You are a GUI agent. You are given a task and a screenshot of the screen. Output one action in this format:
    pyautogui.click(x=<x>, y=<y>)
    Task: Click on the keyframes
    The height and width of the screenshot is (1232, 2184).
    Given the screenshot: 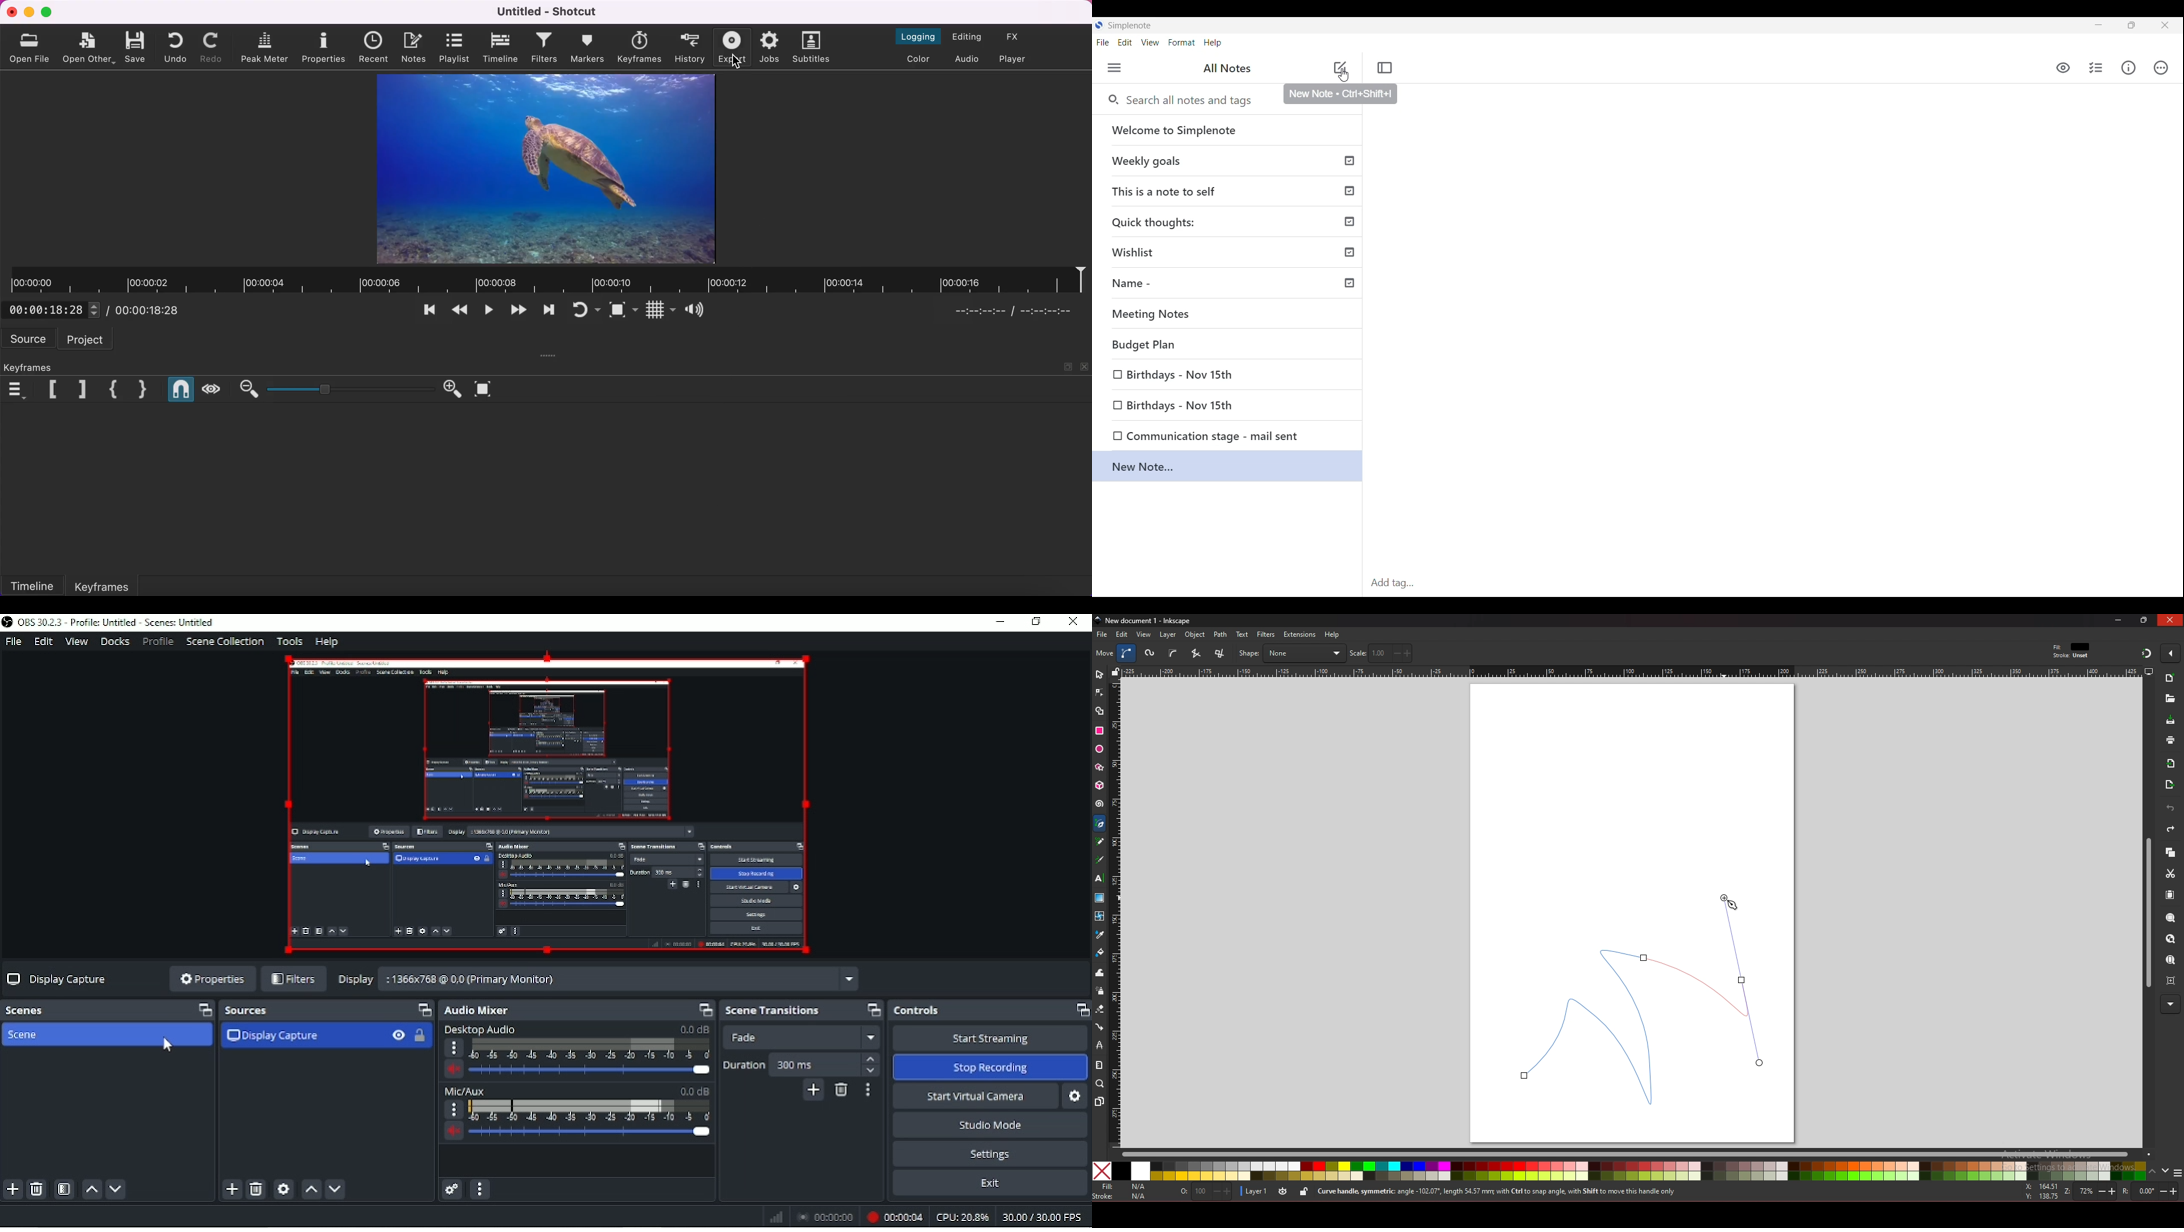 What is the action you would take?
    pyautogui.click(x=32, y=365)
    